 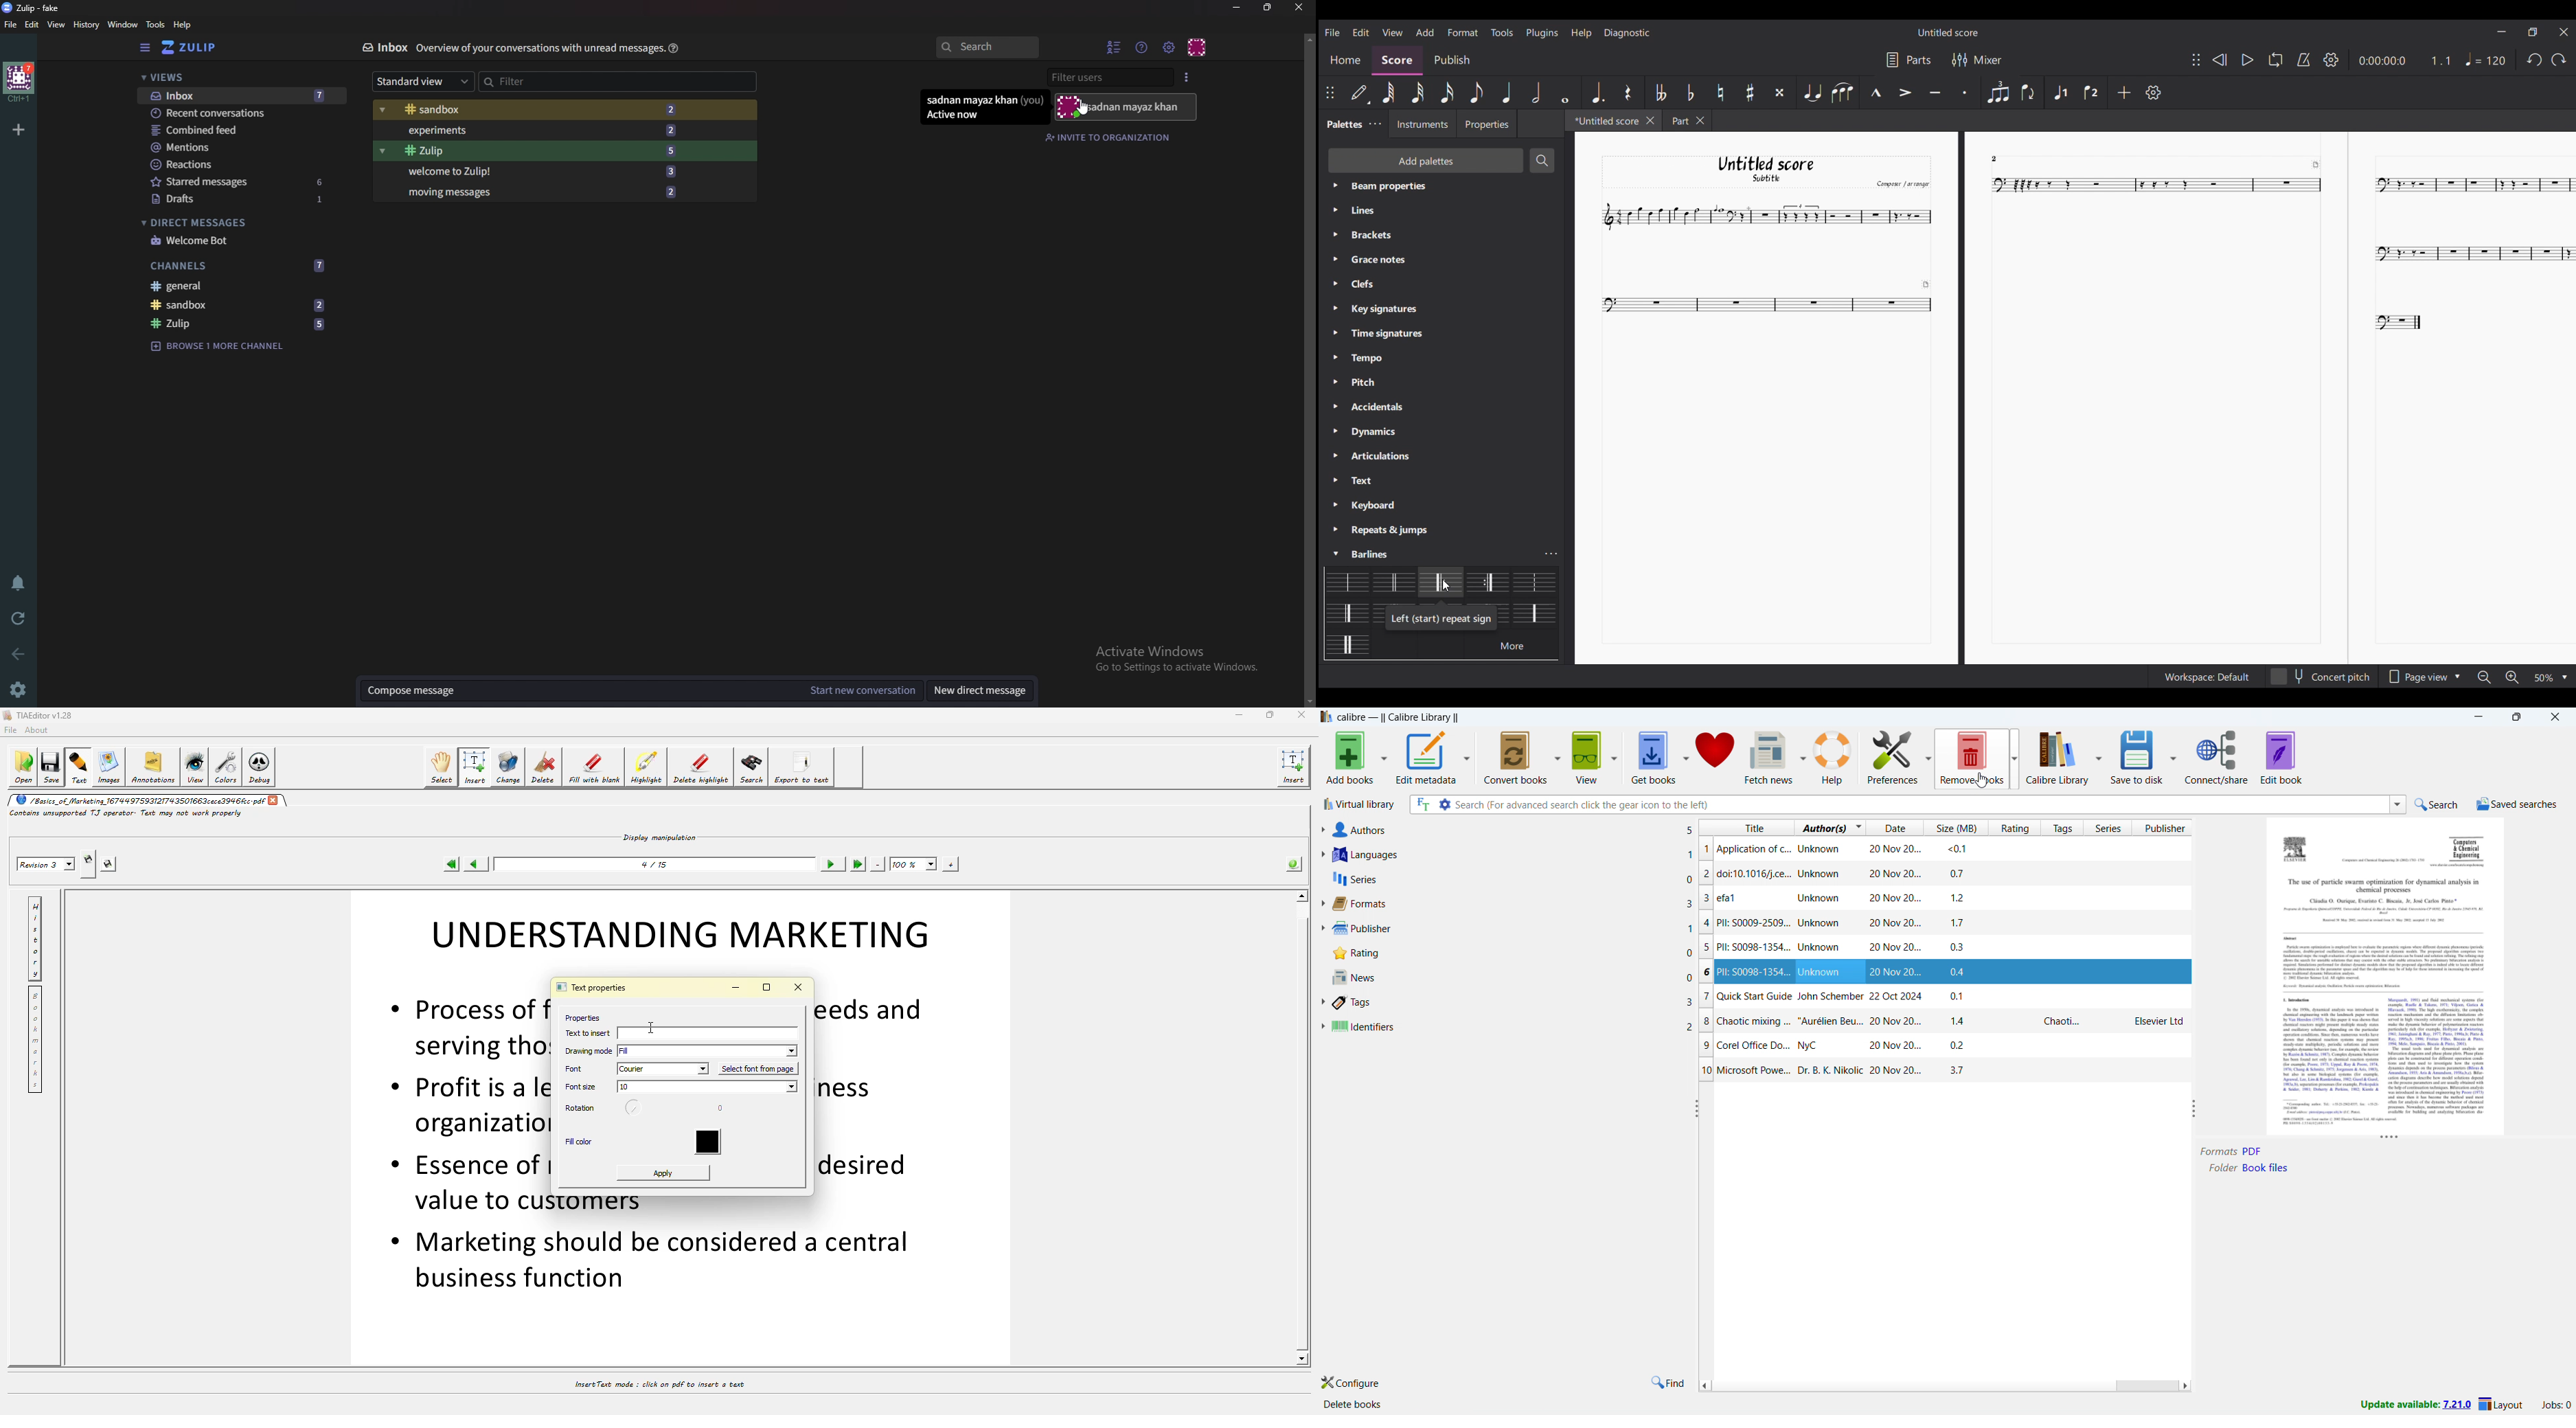 What do you see at coordinates (1269, 8) in the screenshot?
I see `resize` at bounding box center [1269, 8].